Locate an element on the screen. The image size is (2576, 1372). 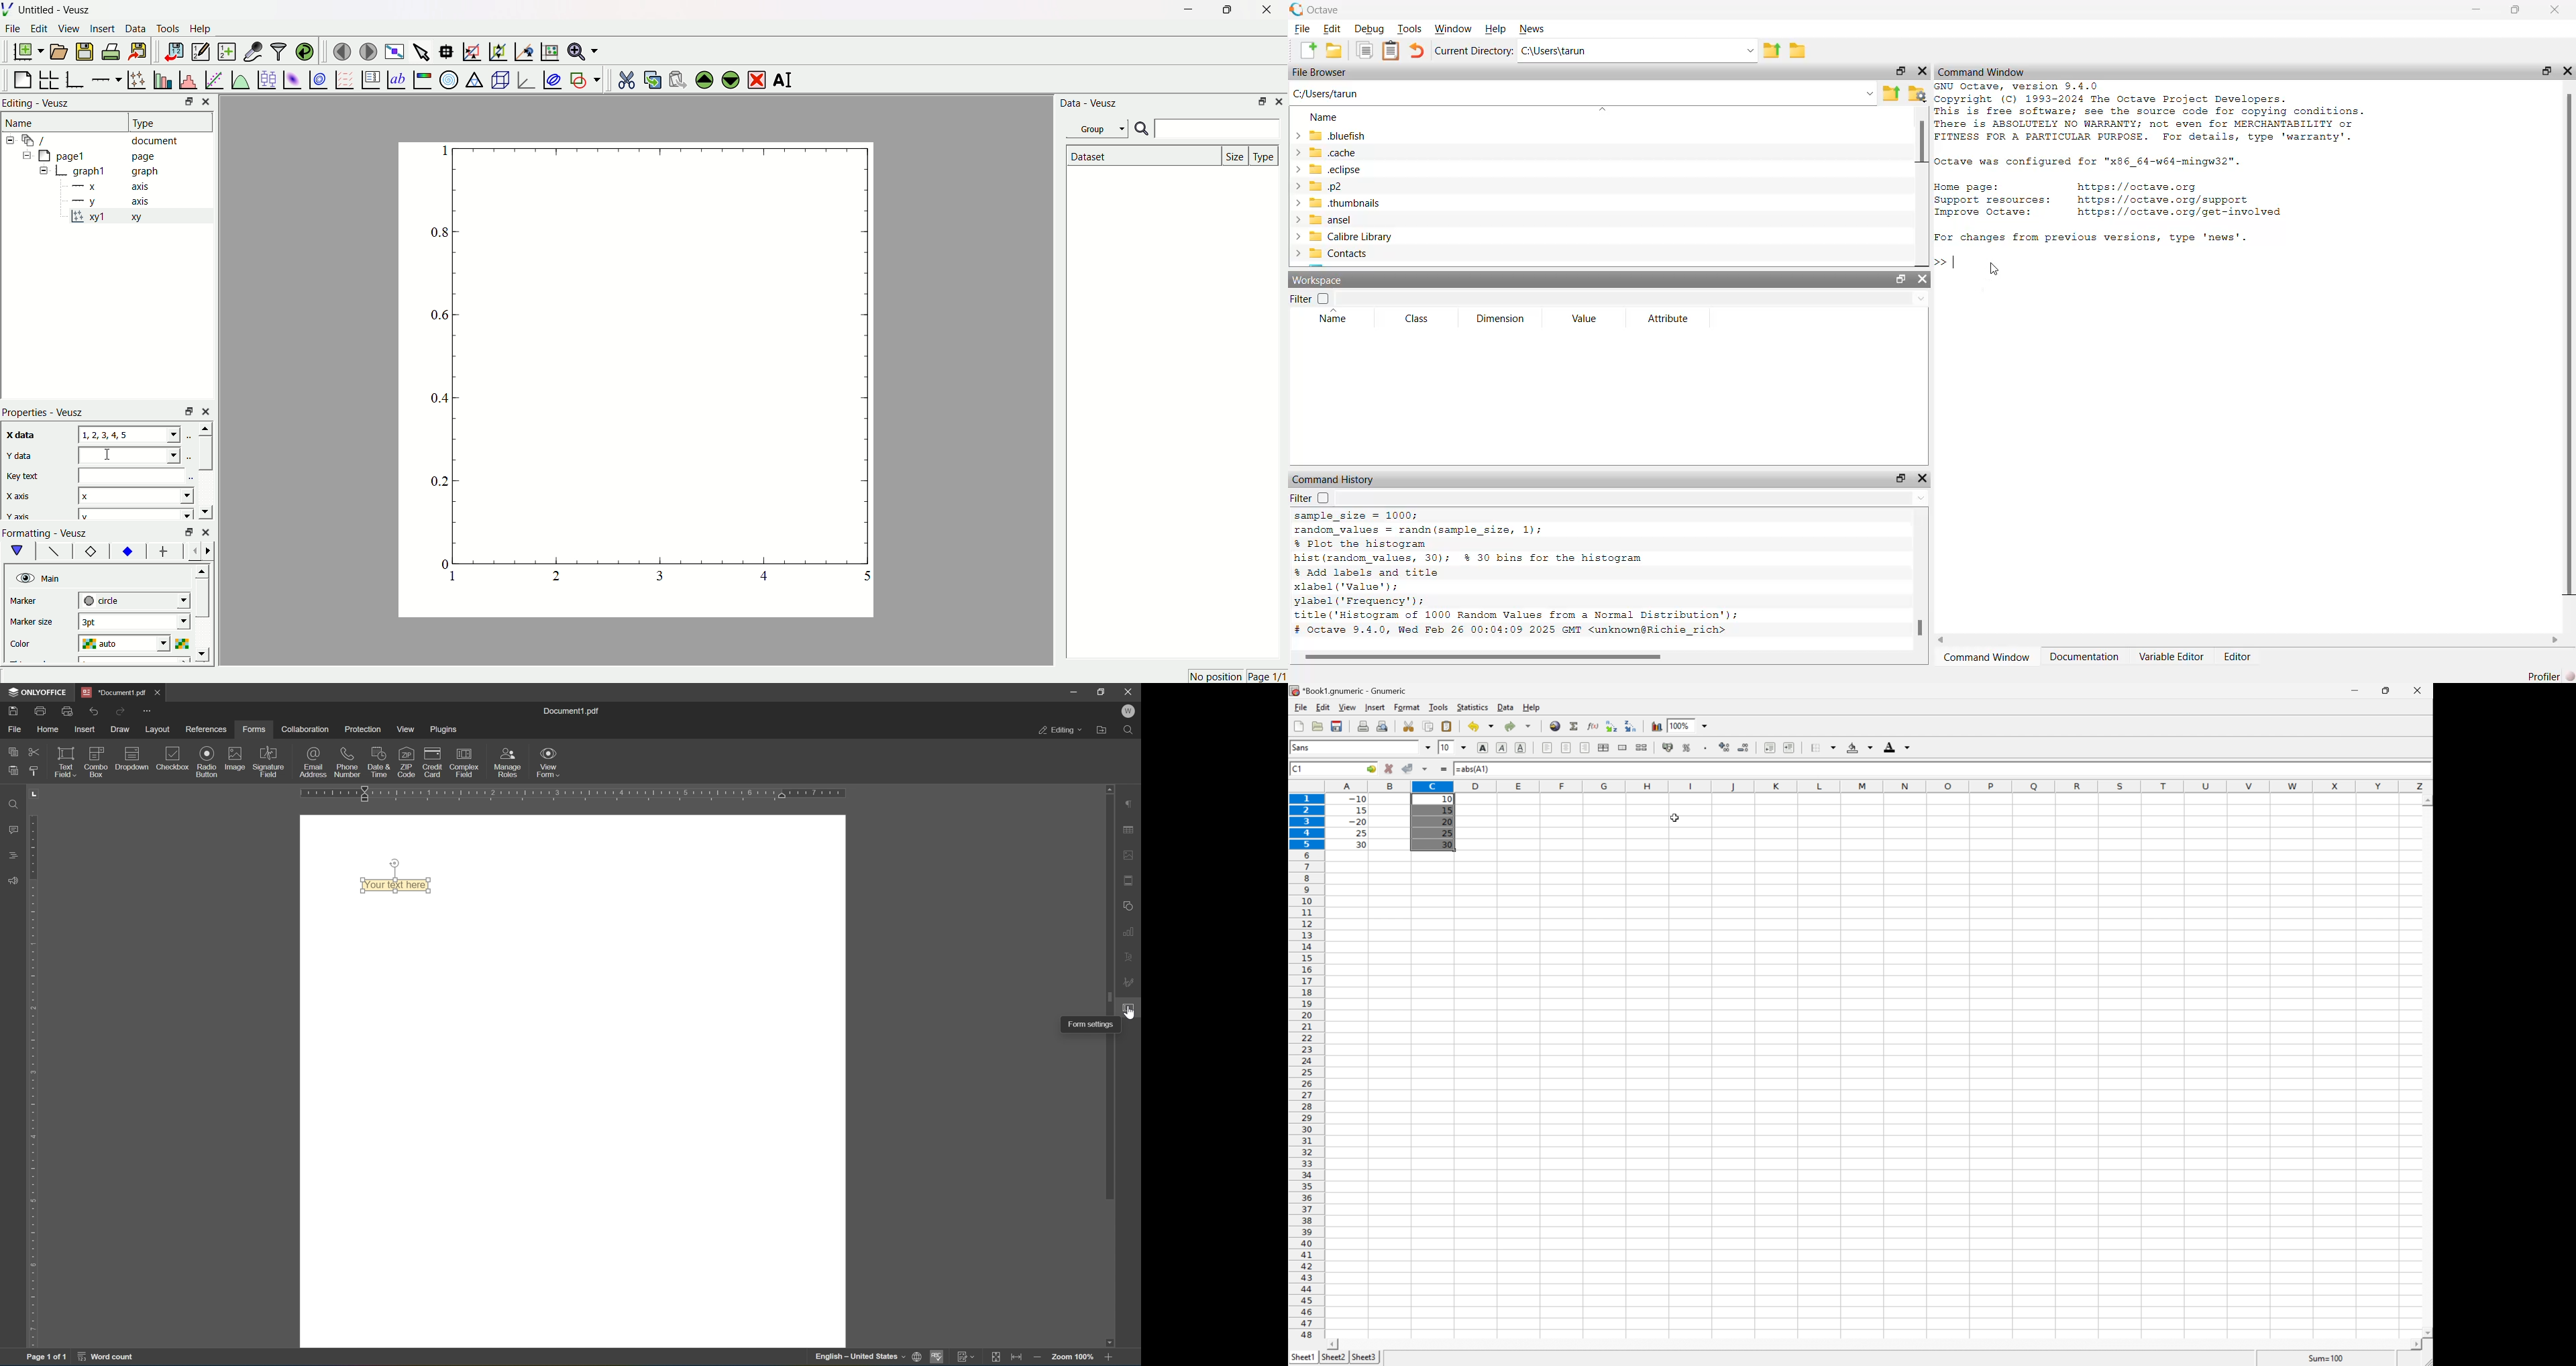
Calibre Library is located at coordinates (1342, 236).